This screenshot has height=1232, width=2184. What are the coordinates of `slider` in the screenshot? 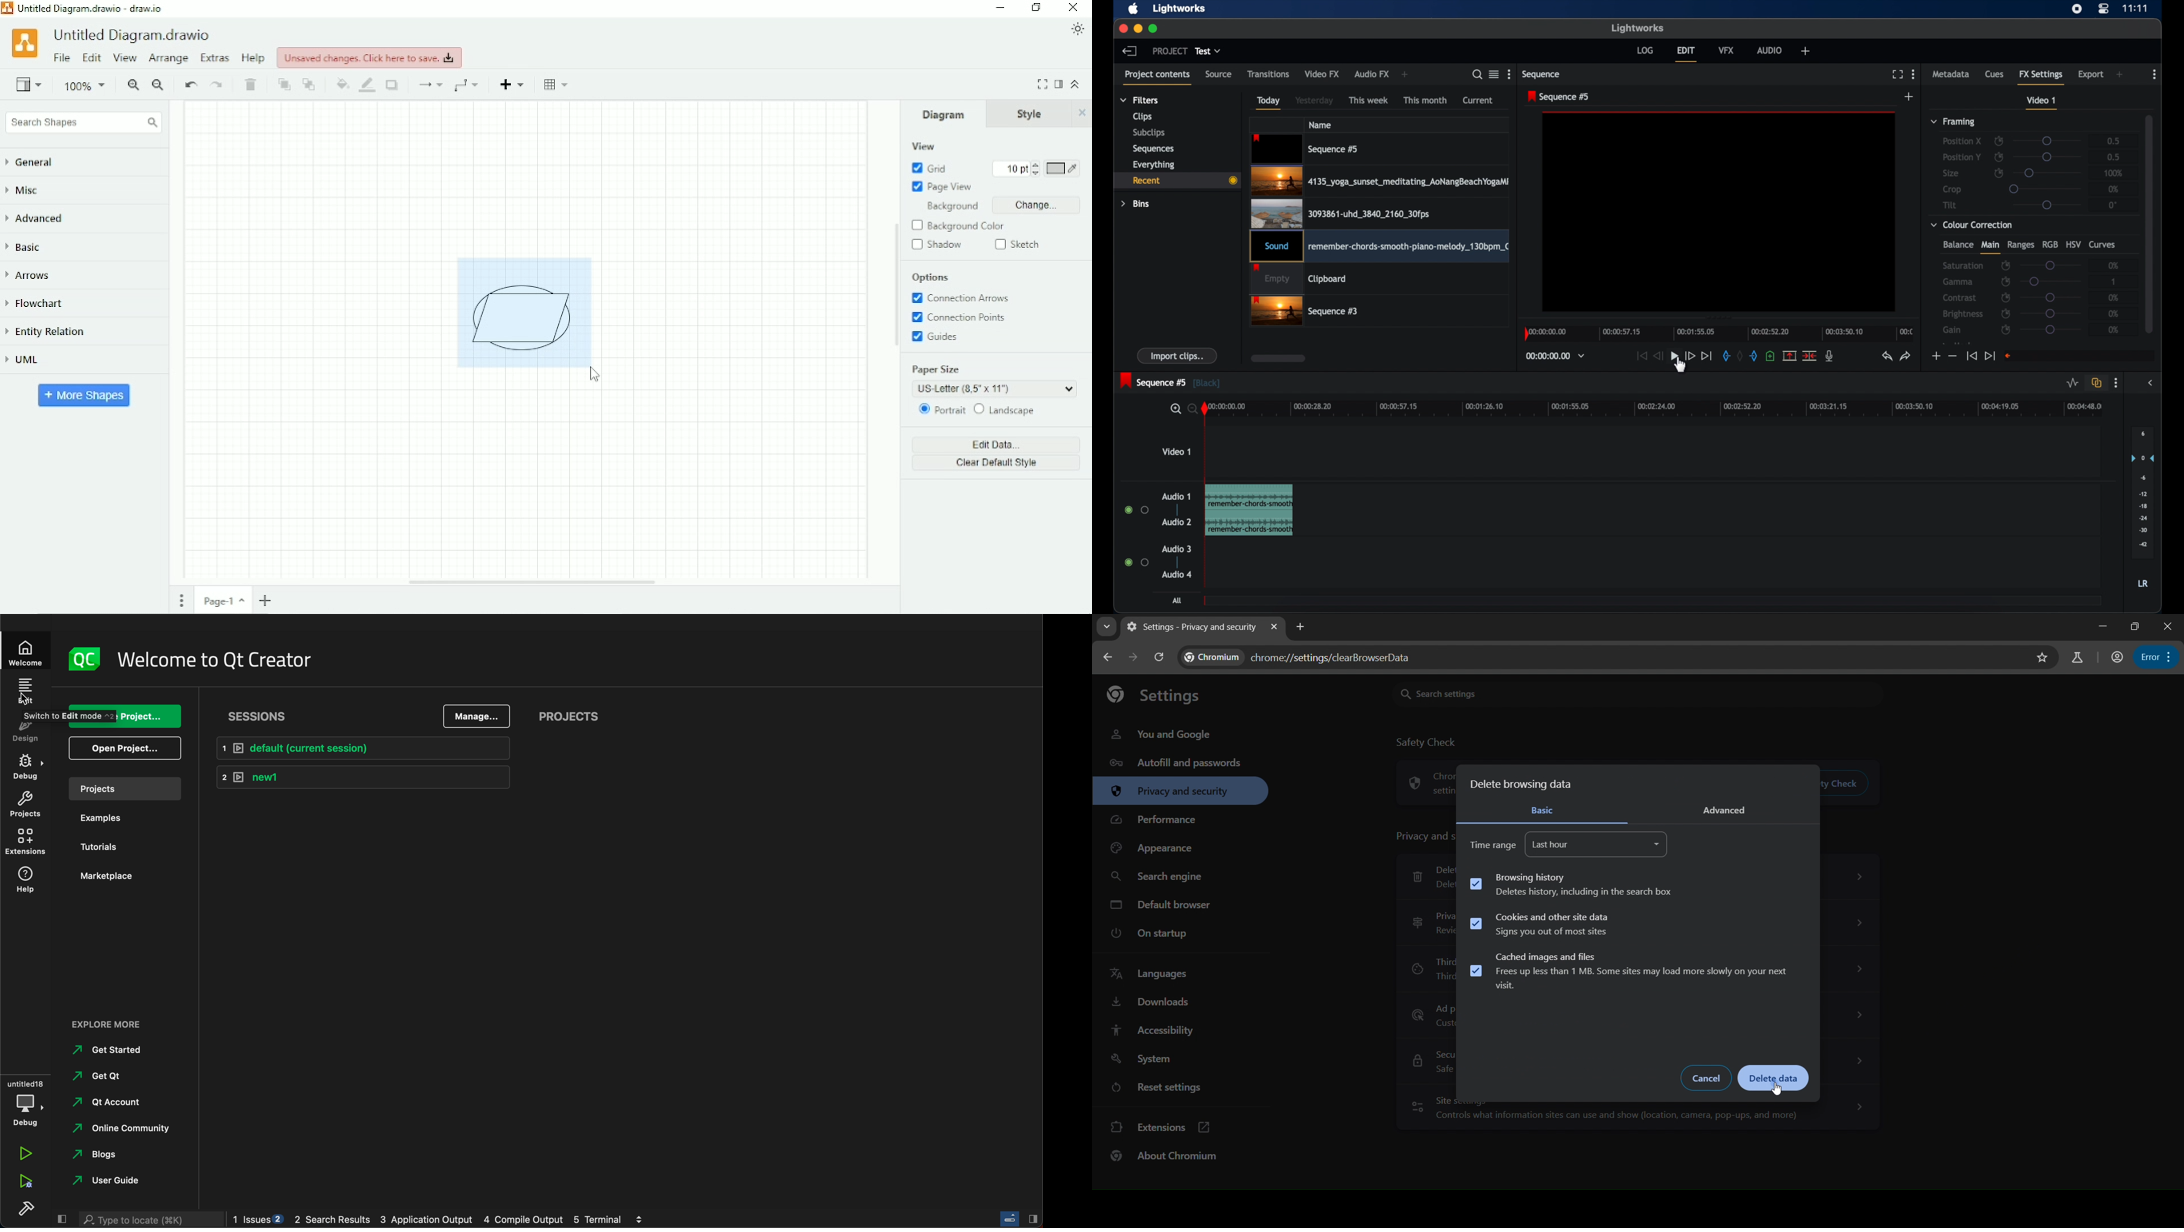 It's located at (2050, 157).